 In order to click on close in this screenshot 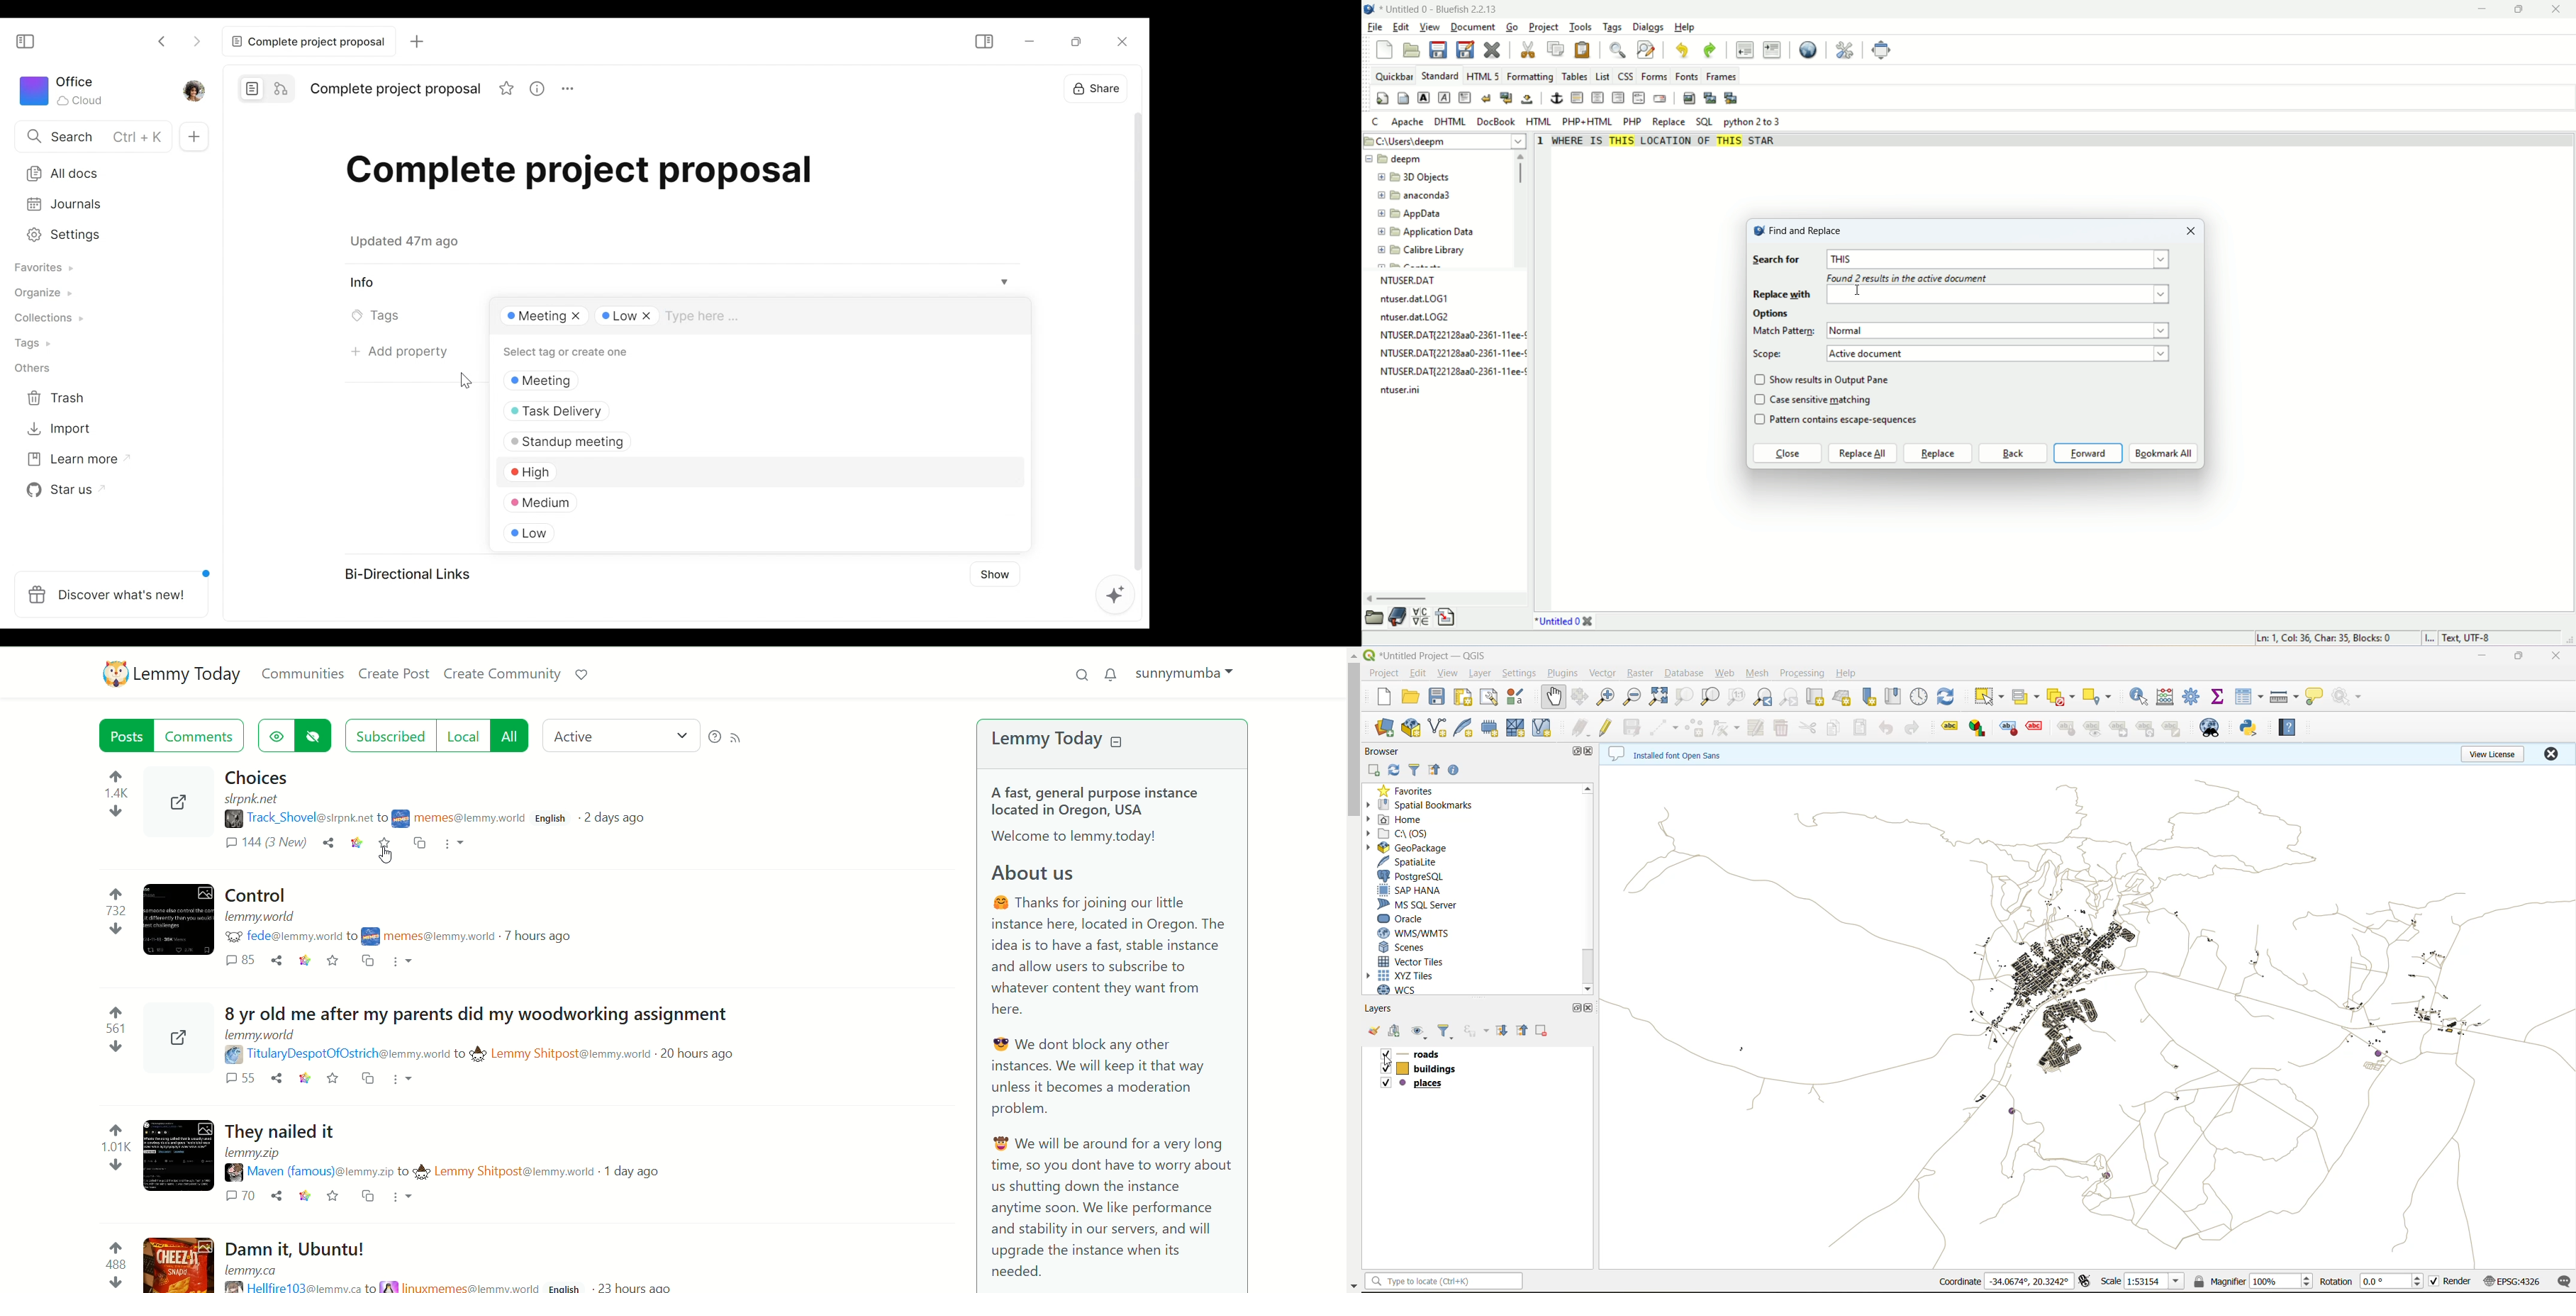, I will do `click(2192, 232)`.